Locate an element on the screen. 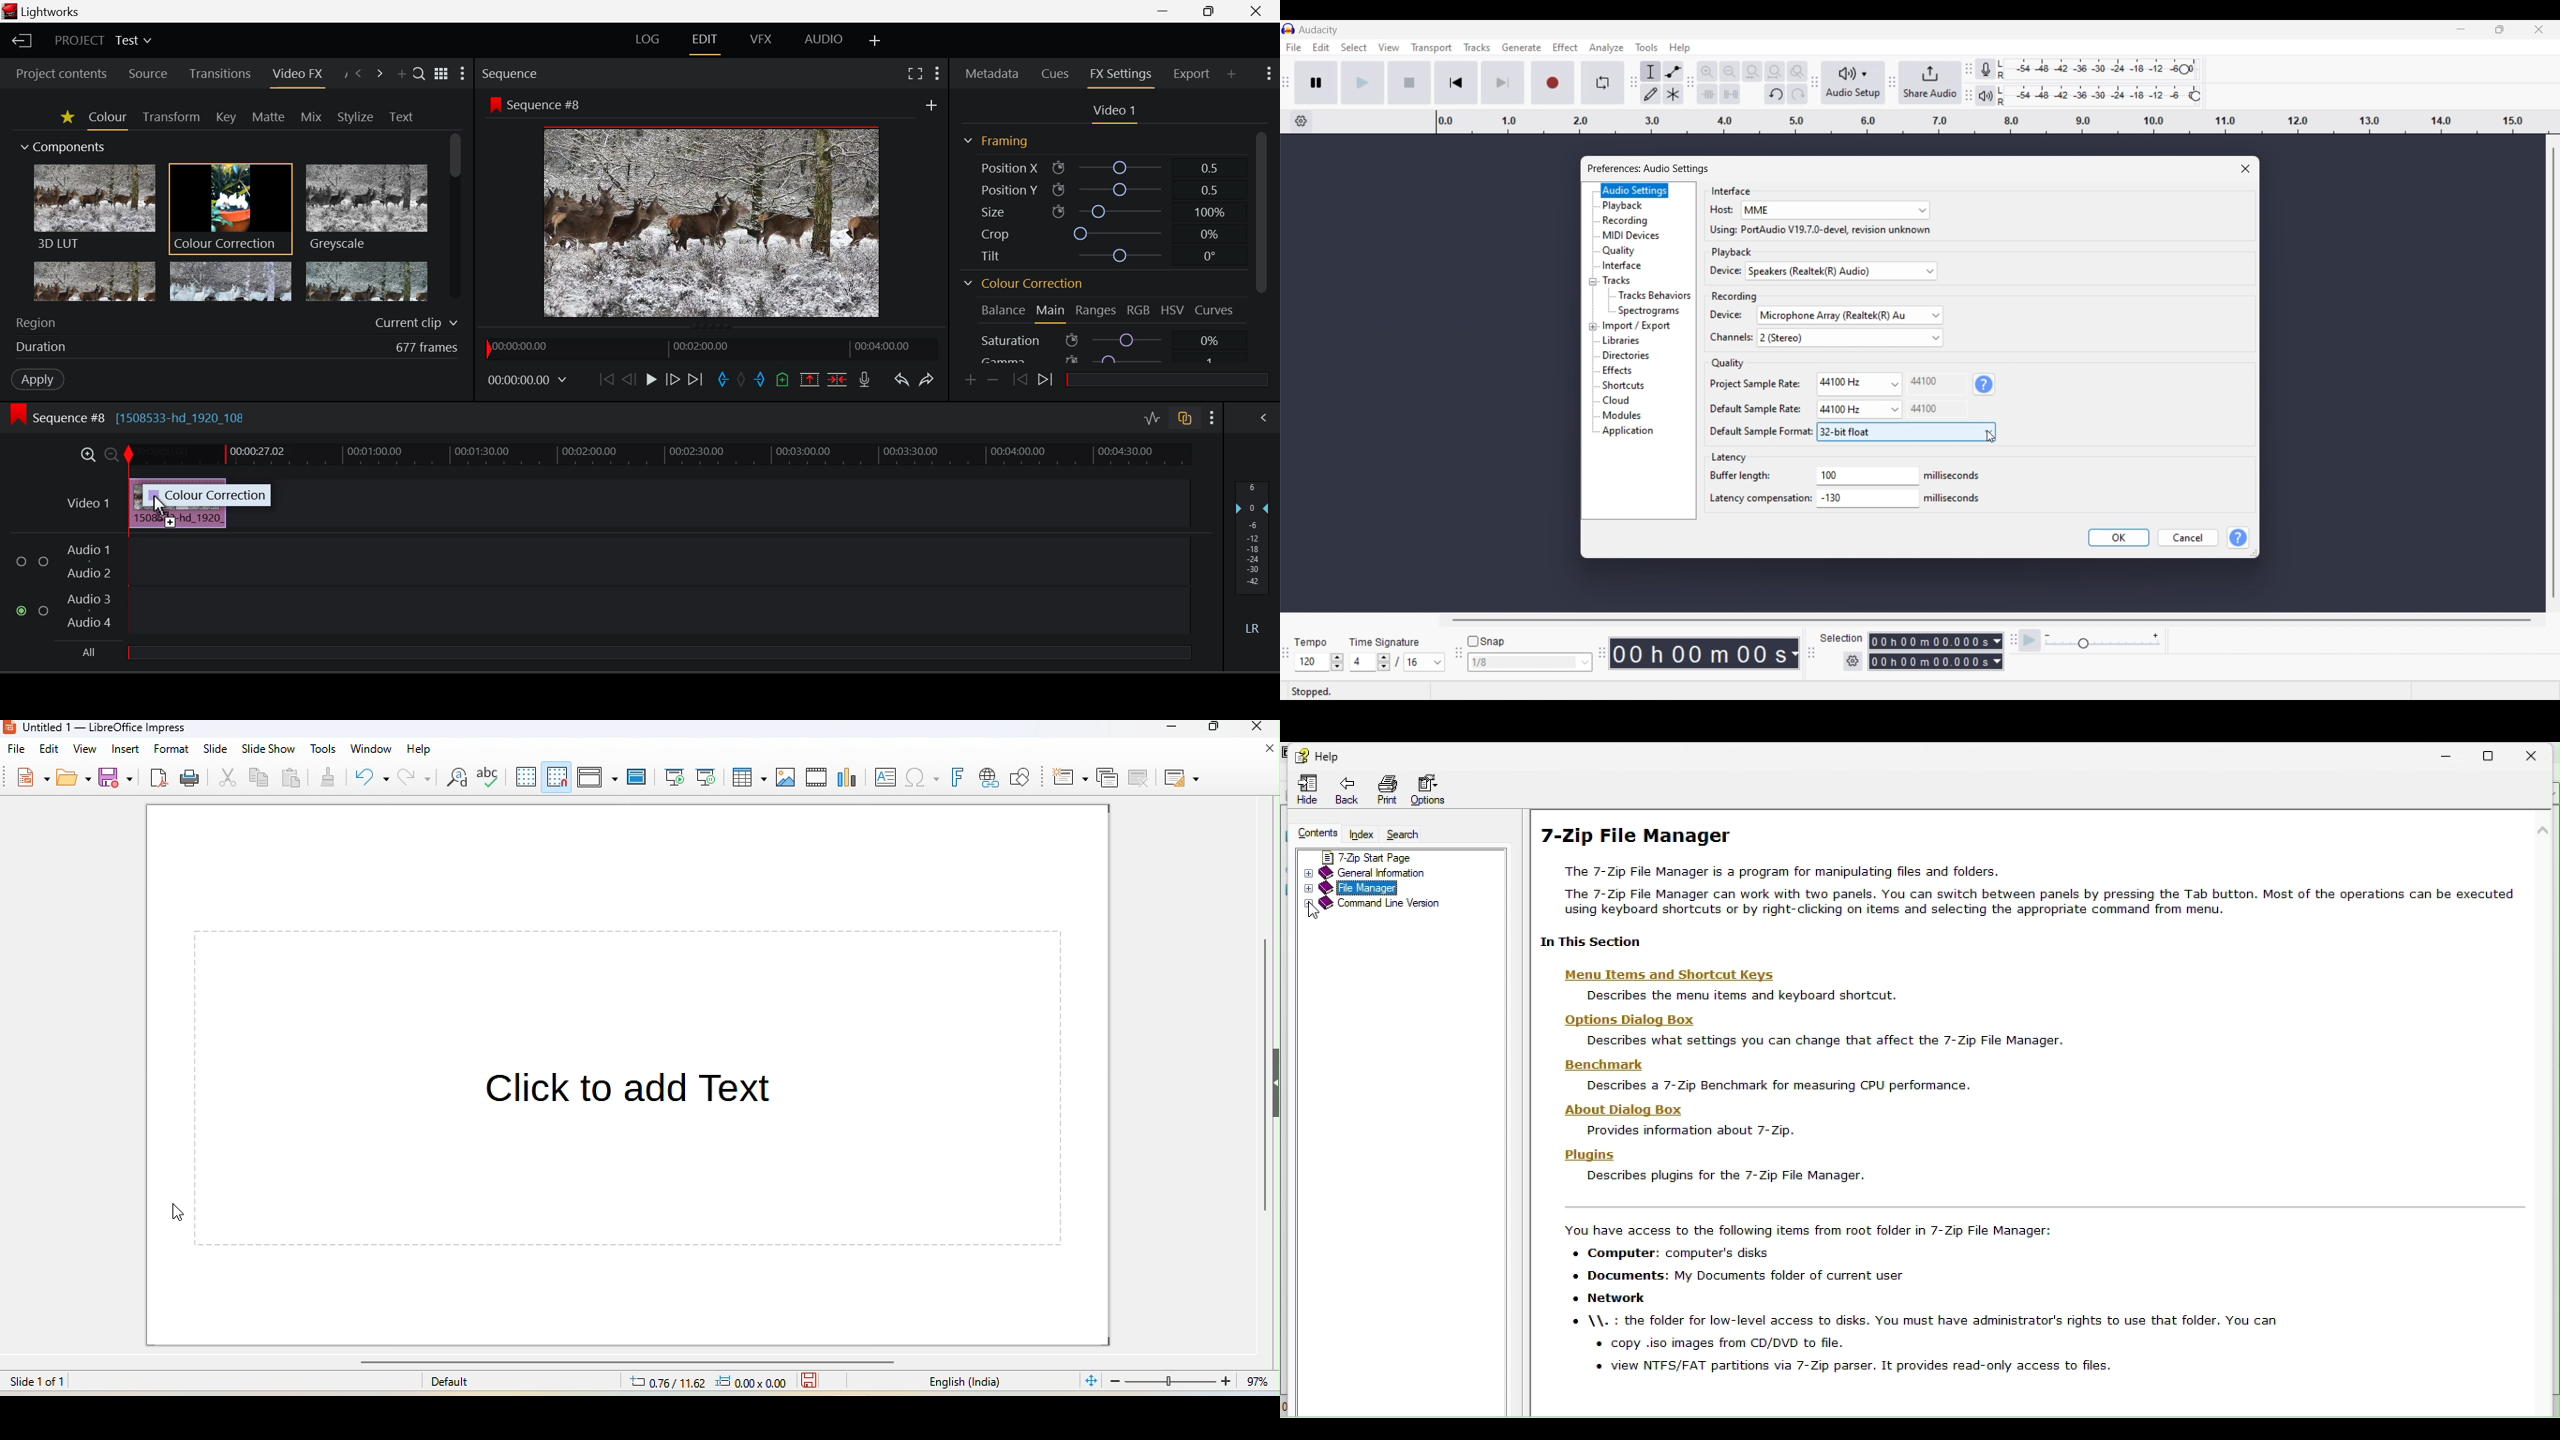  Device: is located at coordinates (1722, 315).